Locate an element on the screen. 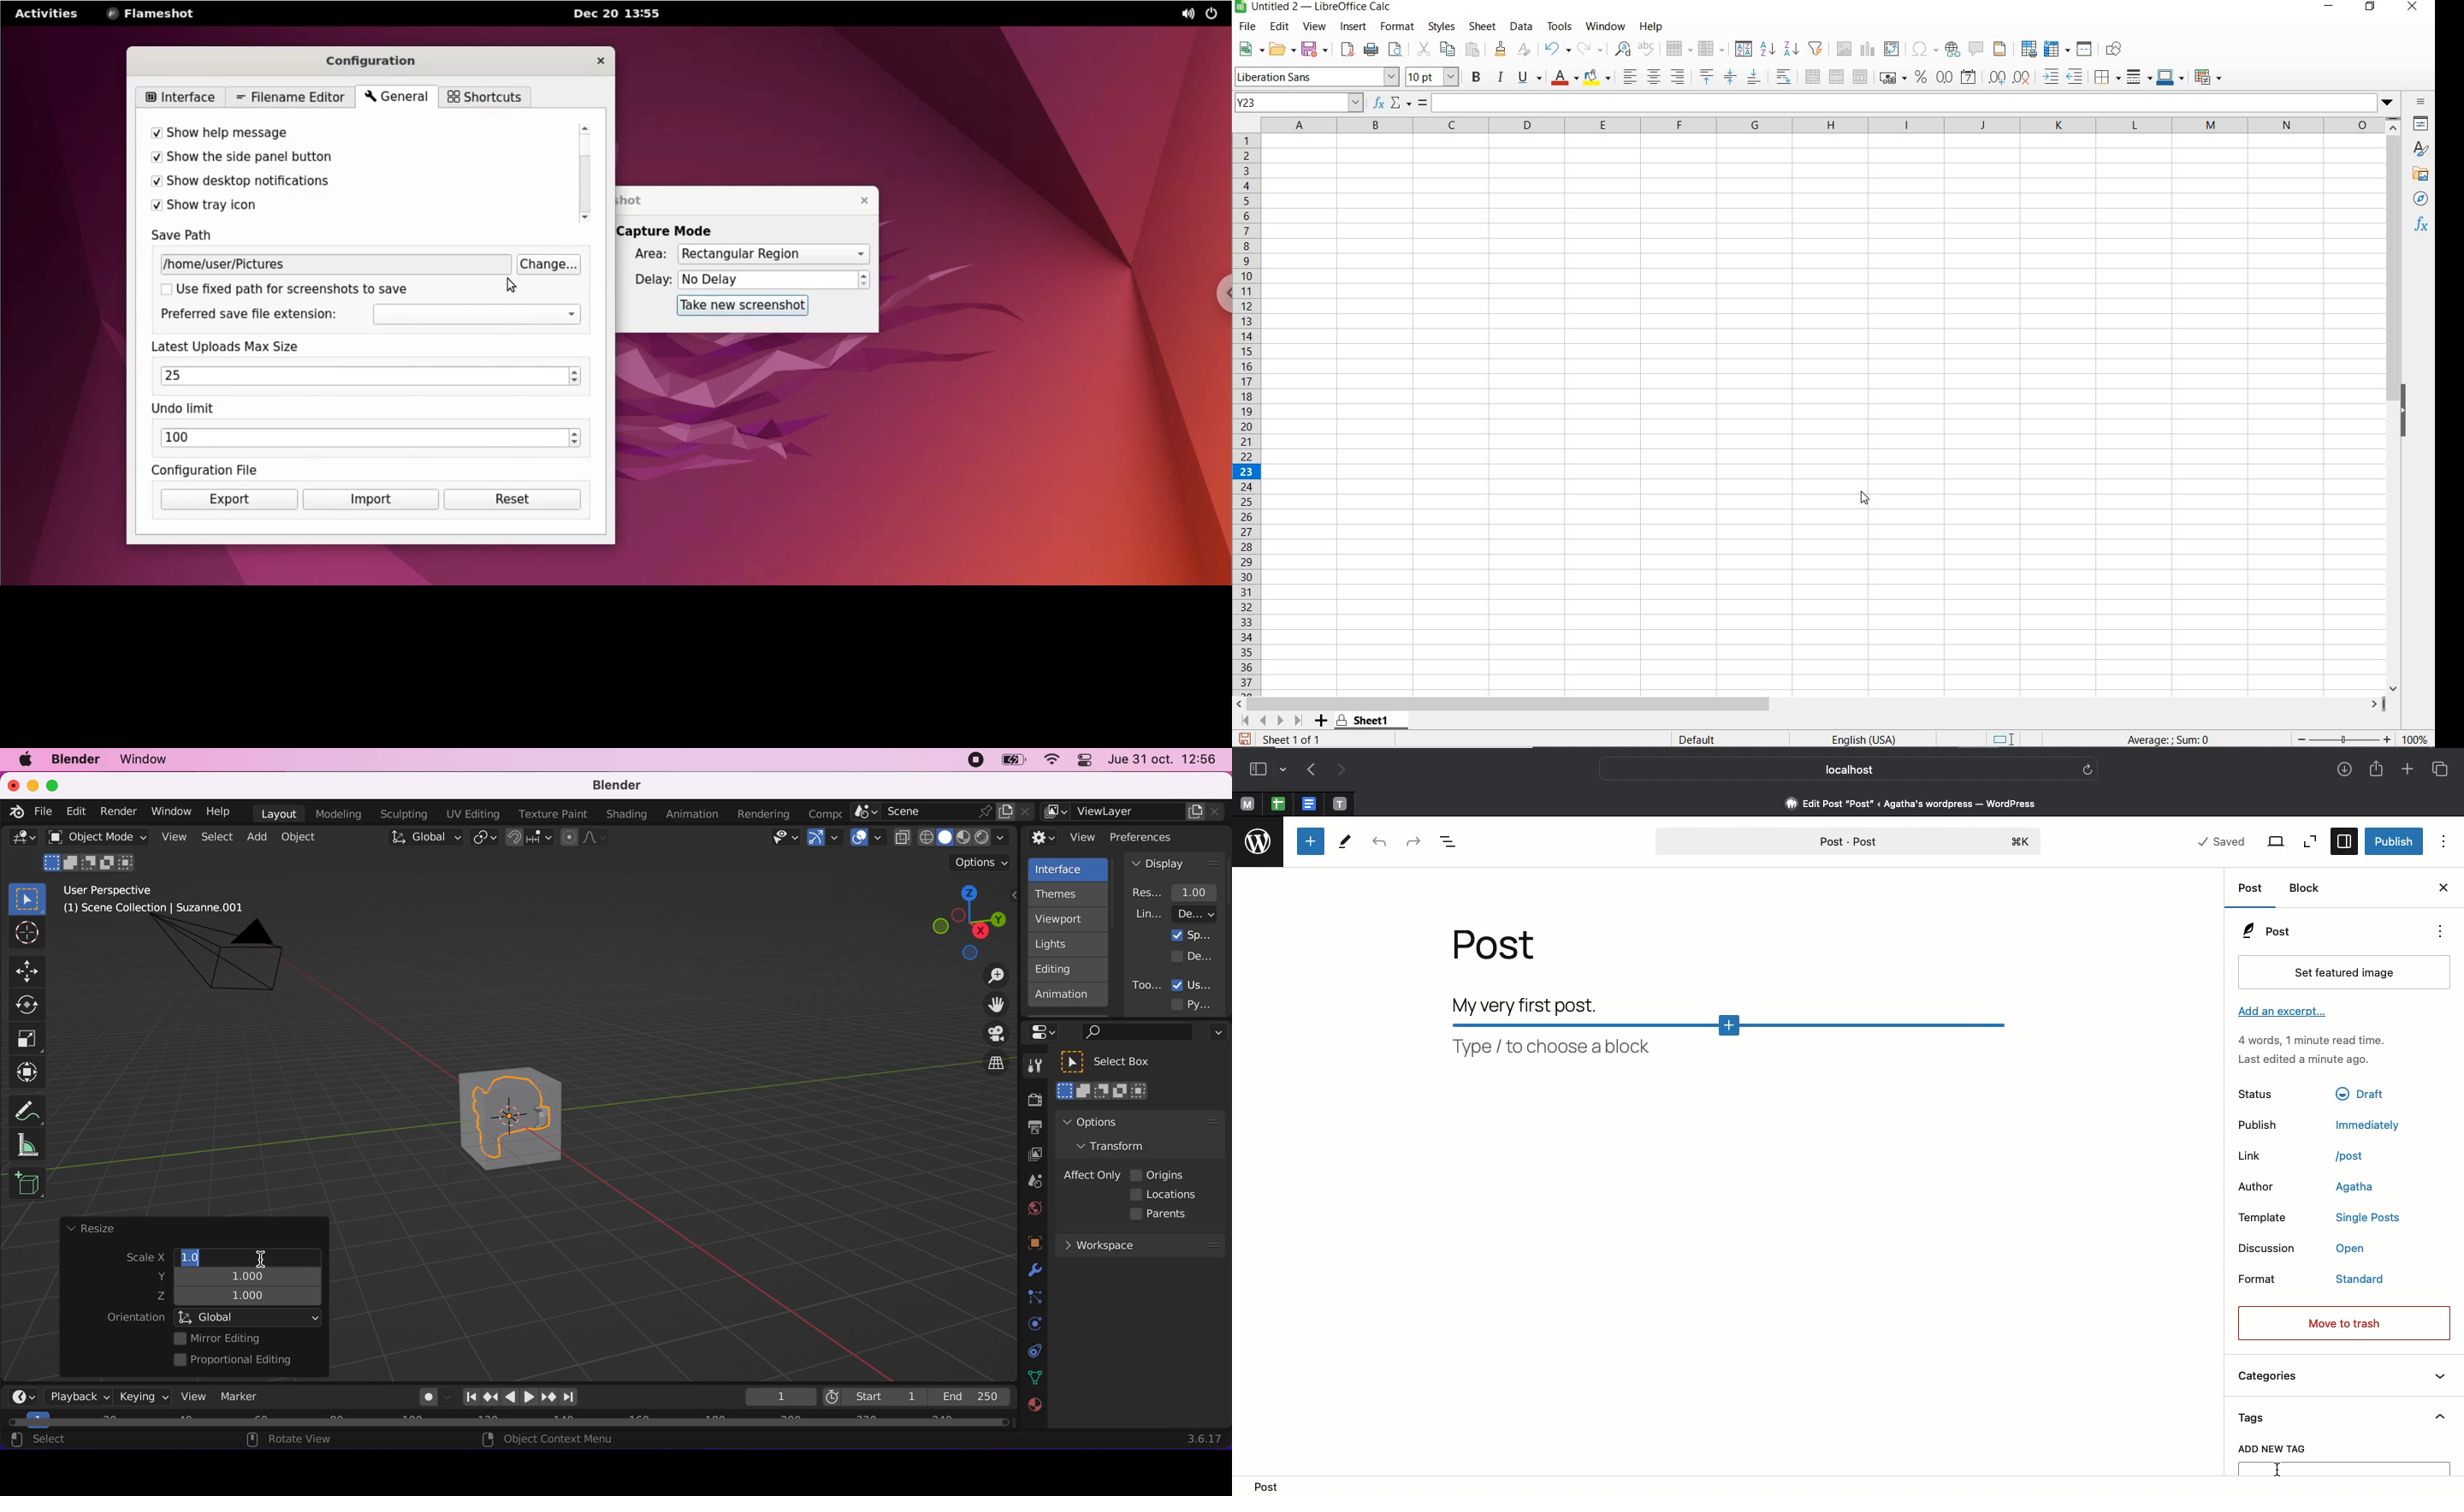 Image resolution: width=2464 pixels, height=1512 pixels. UNDO is located at coordinates (1556, 50).